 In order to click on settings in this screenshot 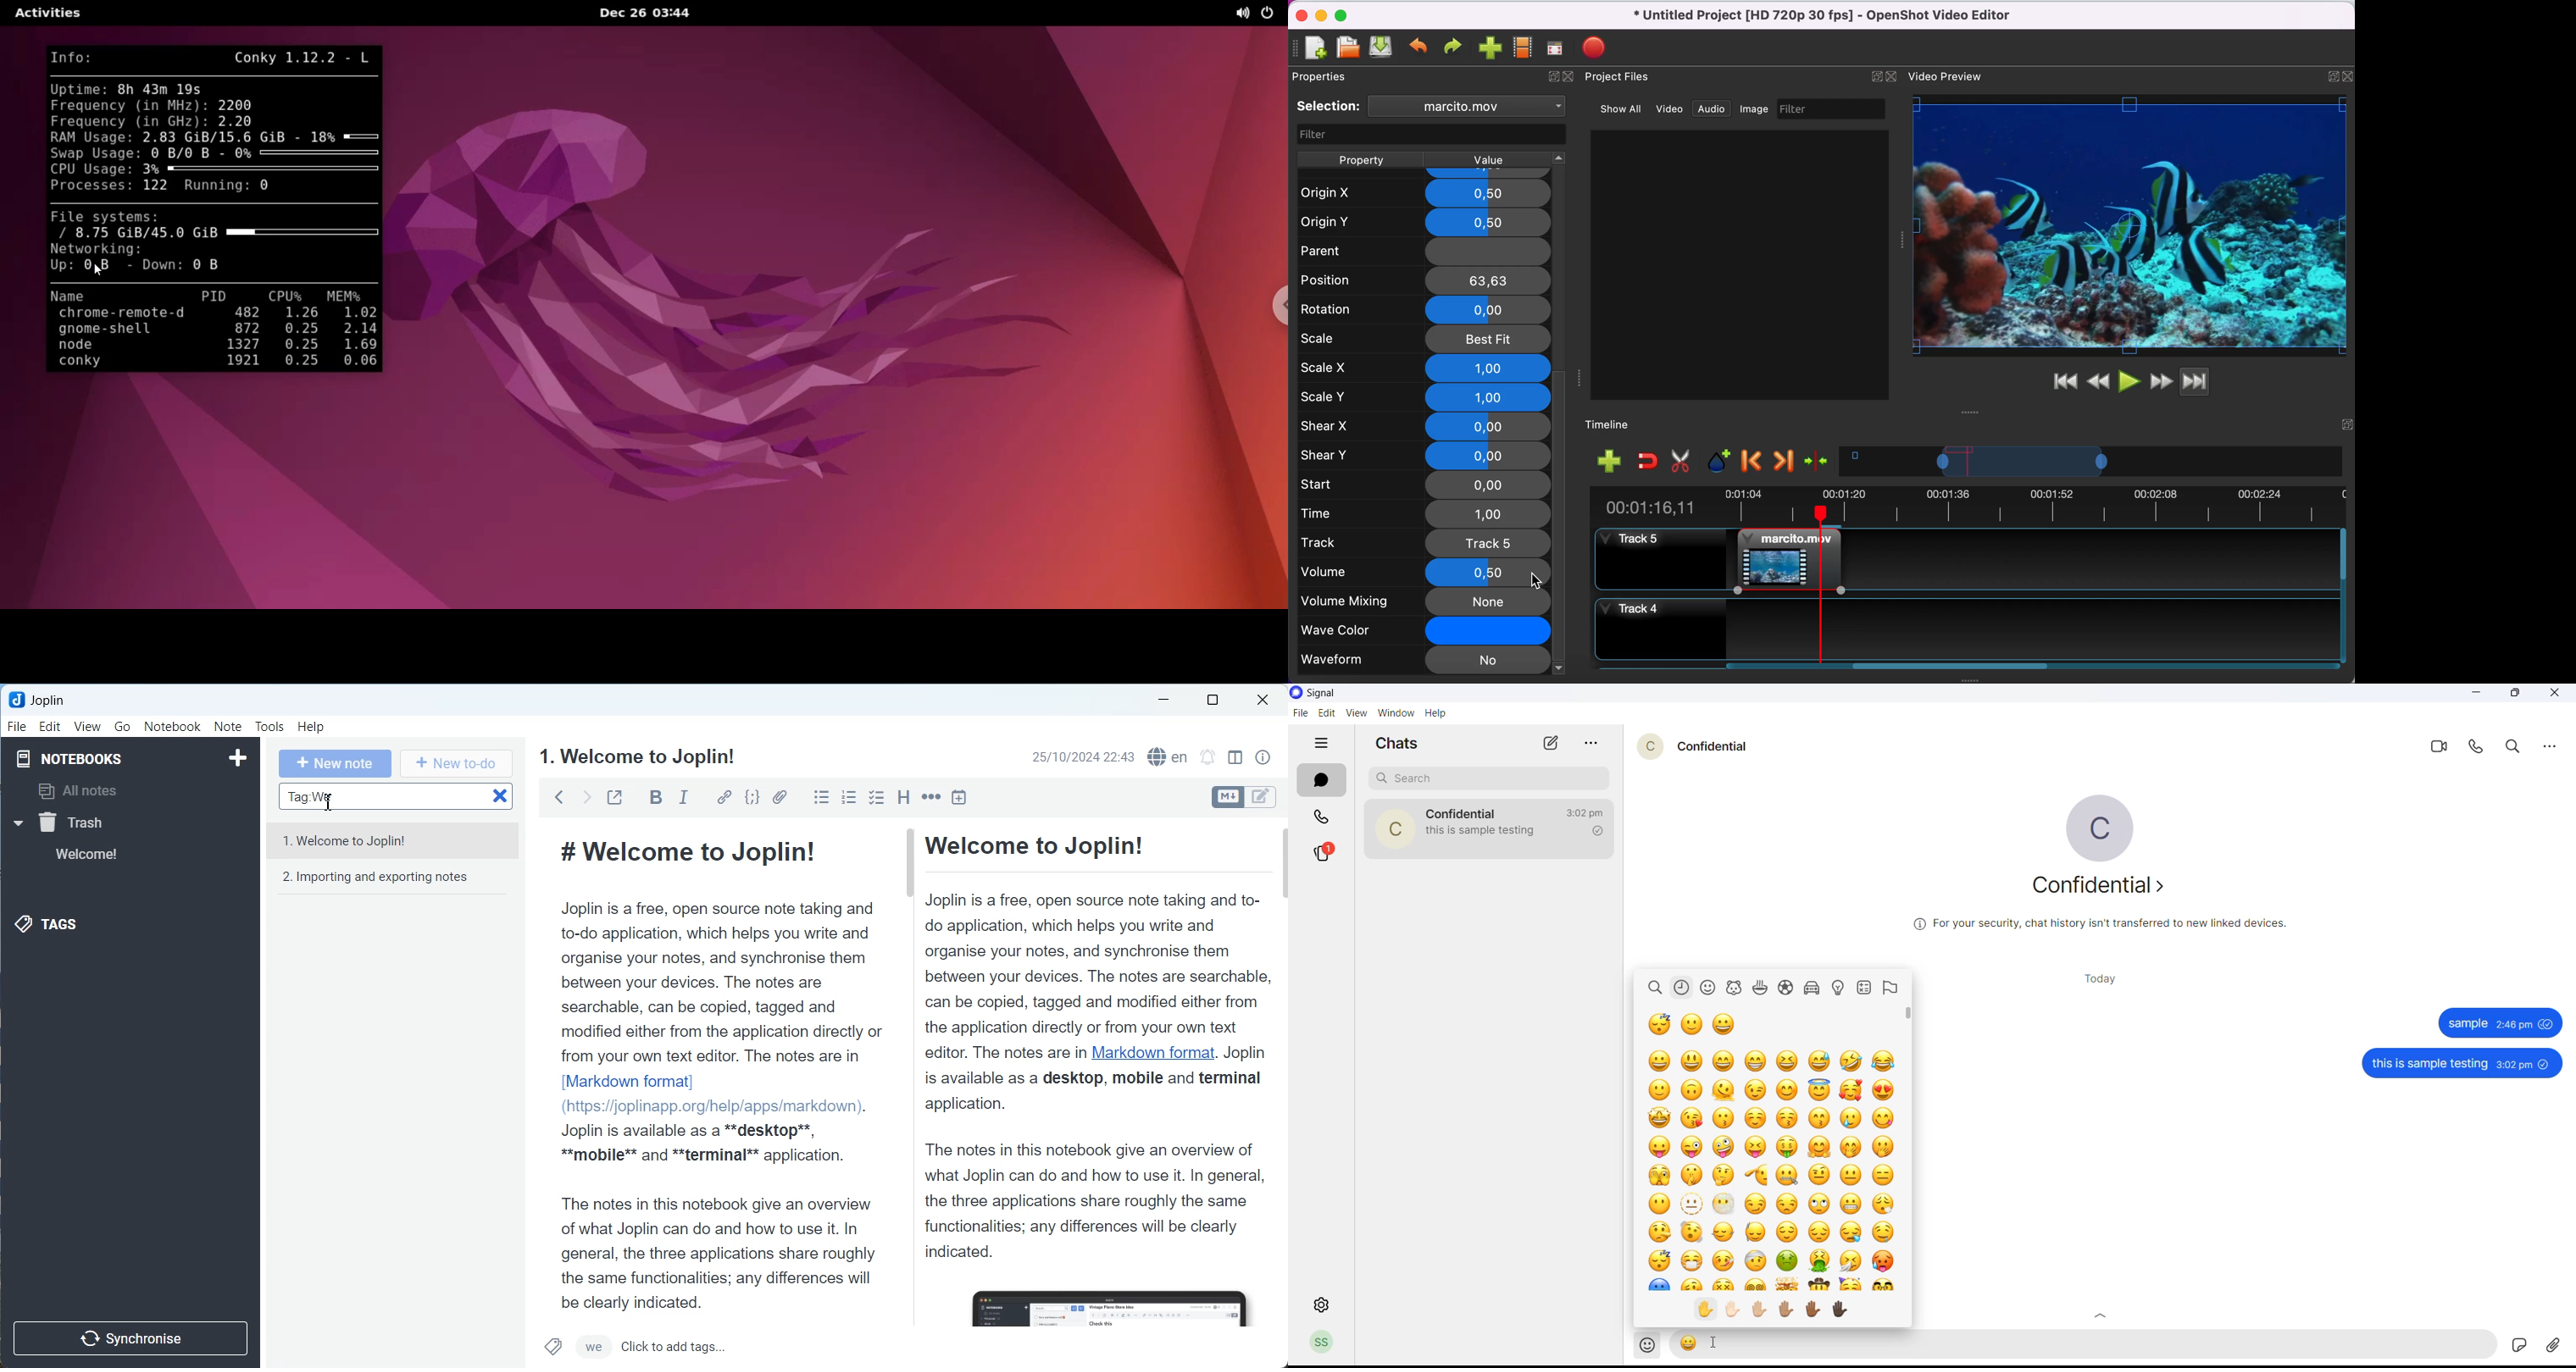, I will do `click(1316, 1307)`.